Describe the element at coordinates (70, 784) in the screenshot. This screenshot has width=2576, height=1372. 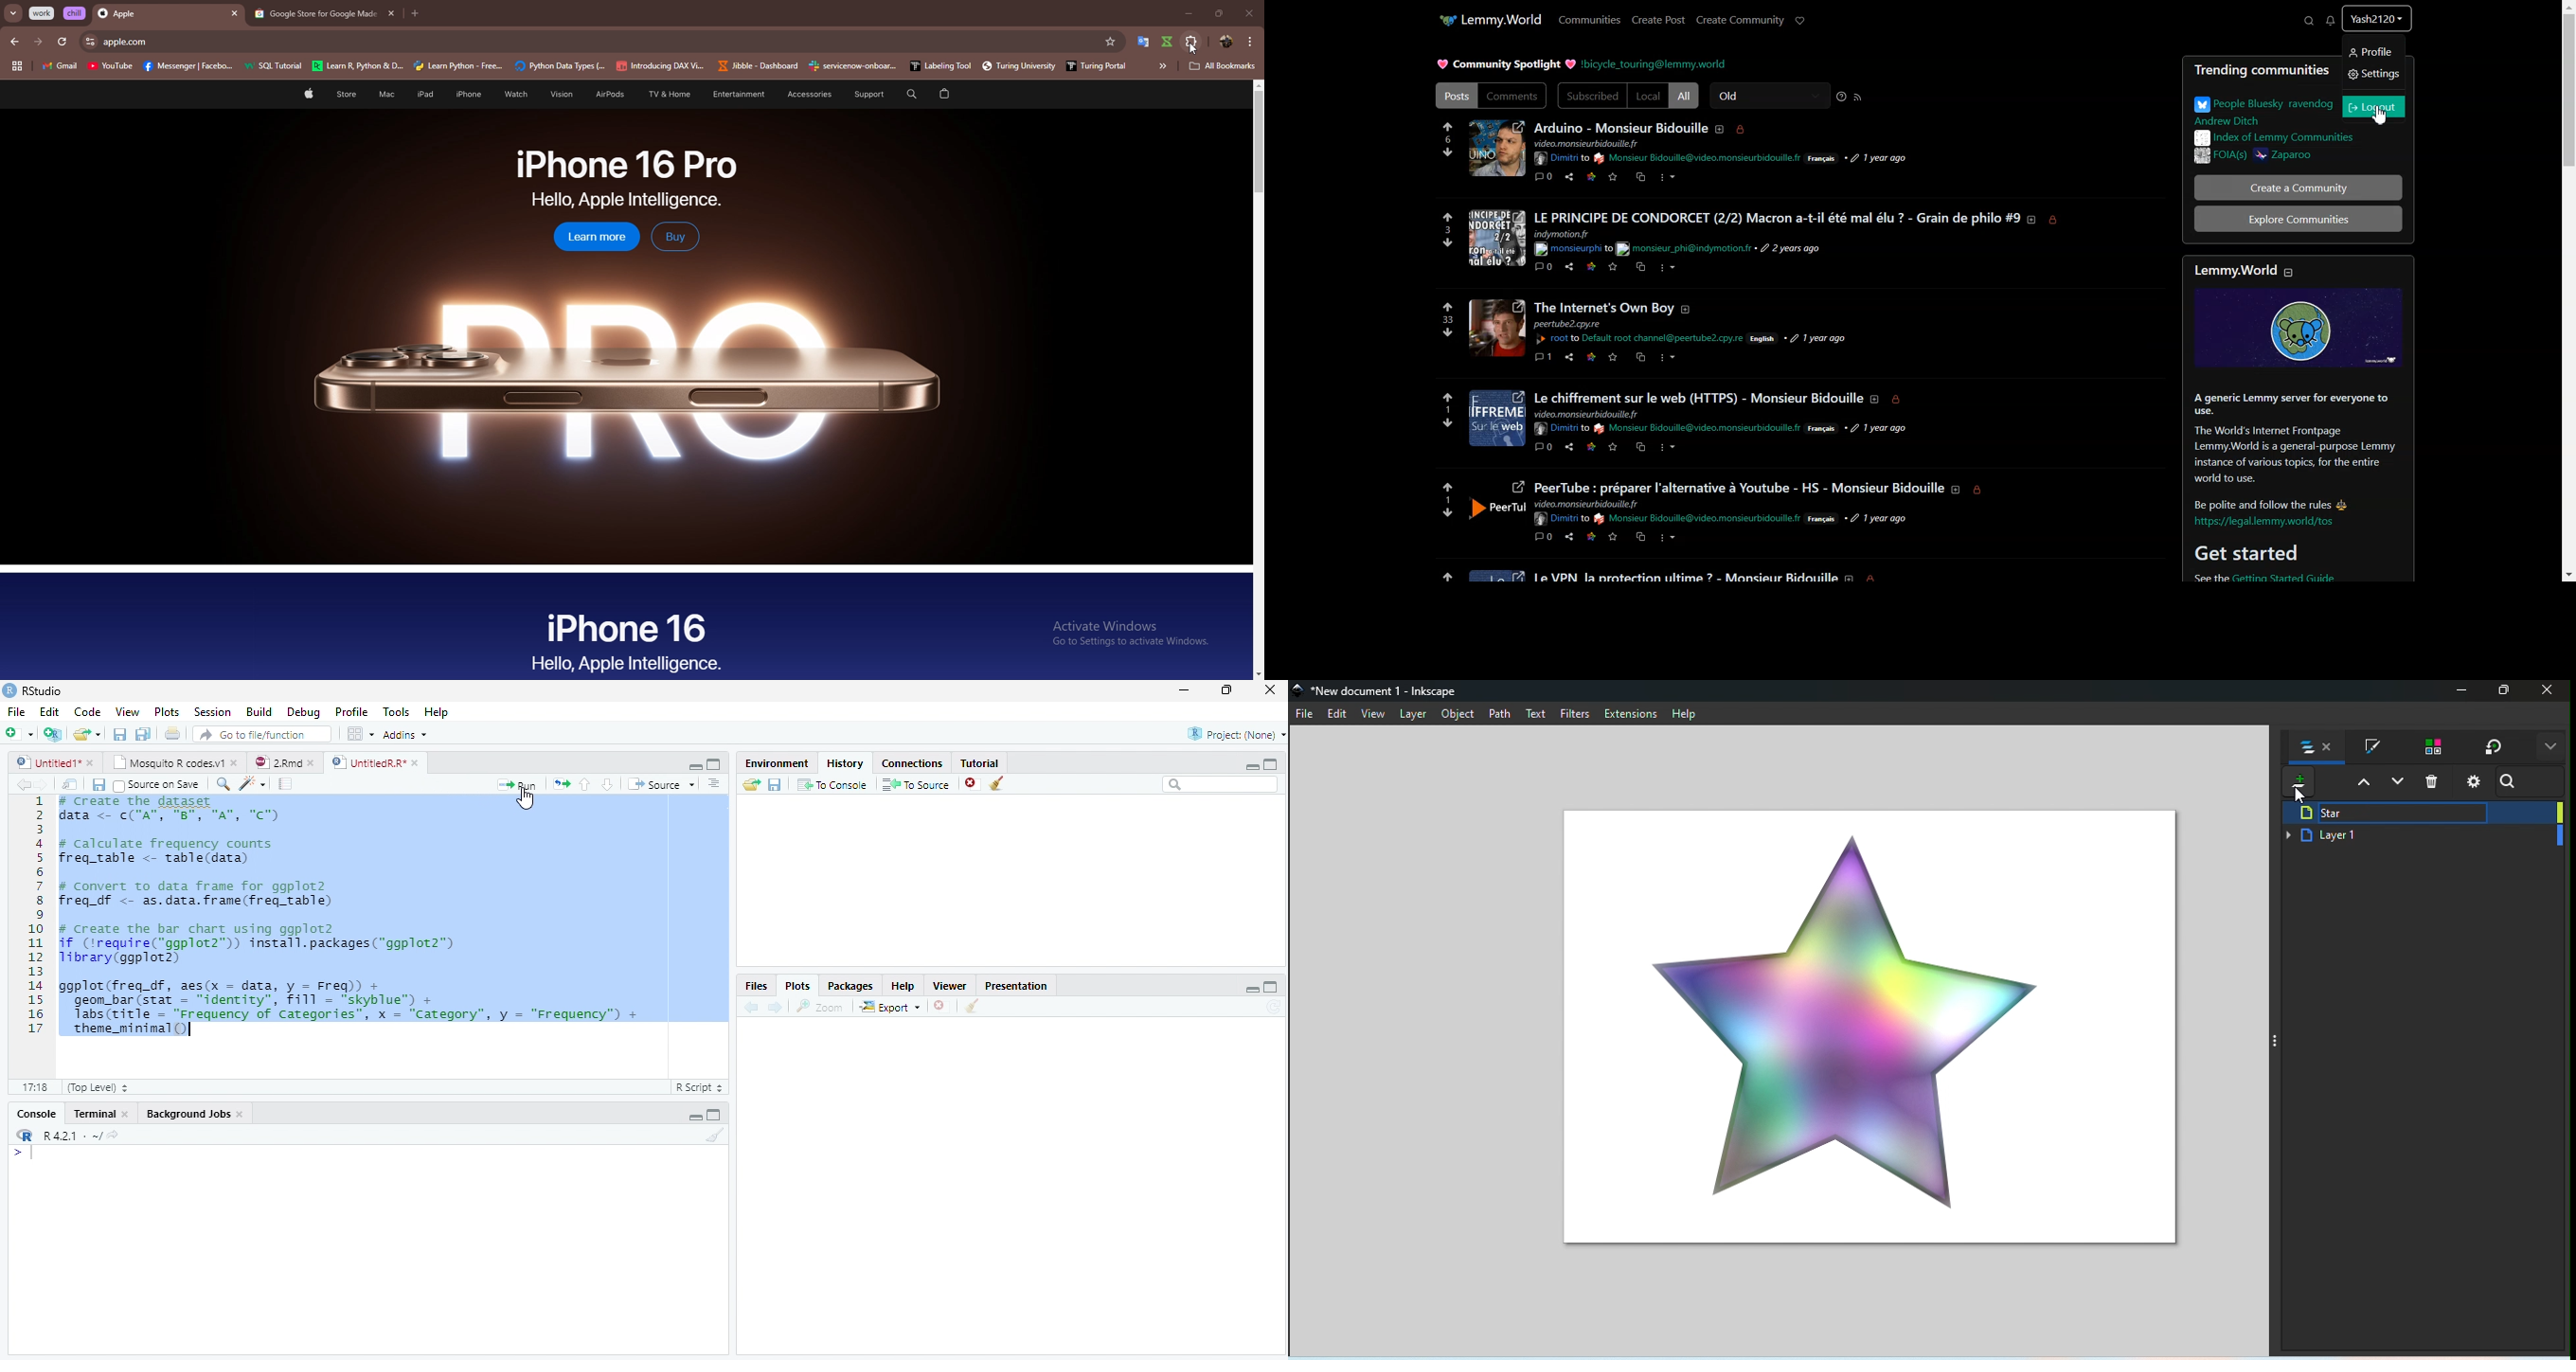
I see `Show in new window` at that location.